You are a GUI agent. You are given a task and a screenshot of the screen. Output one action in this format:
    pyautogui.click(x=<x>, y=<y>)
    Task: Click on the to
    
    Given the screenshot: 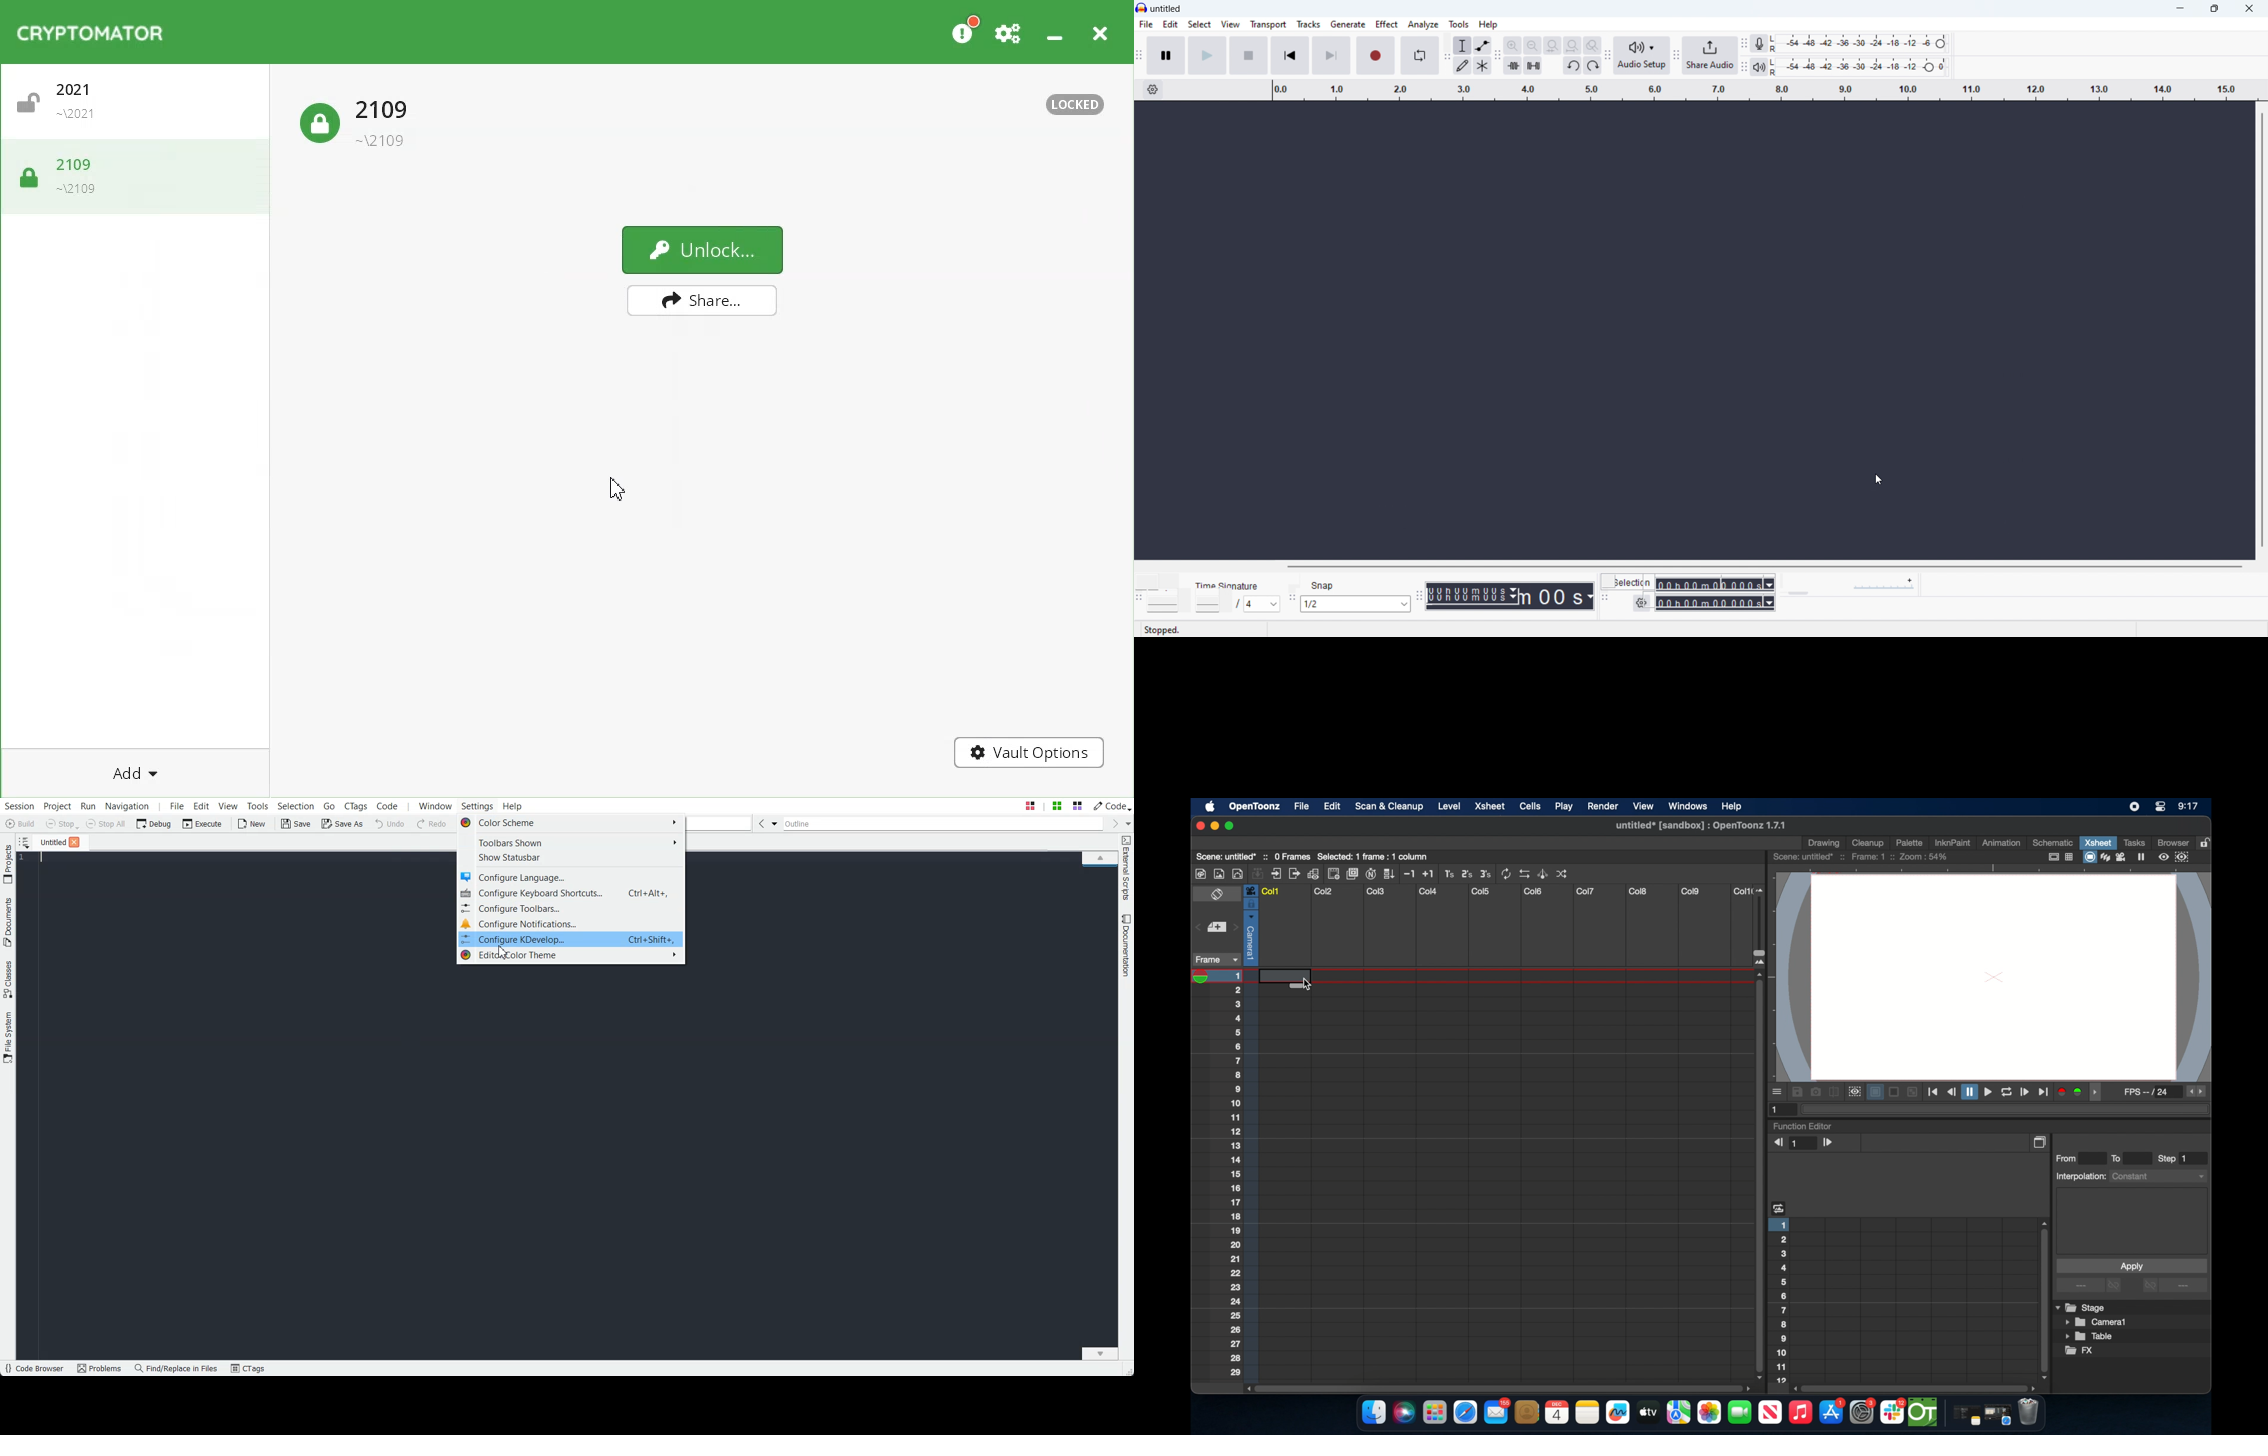 What is the action you would take?
    pyautogui.click(x=2120, y=1158)
    